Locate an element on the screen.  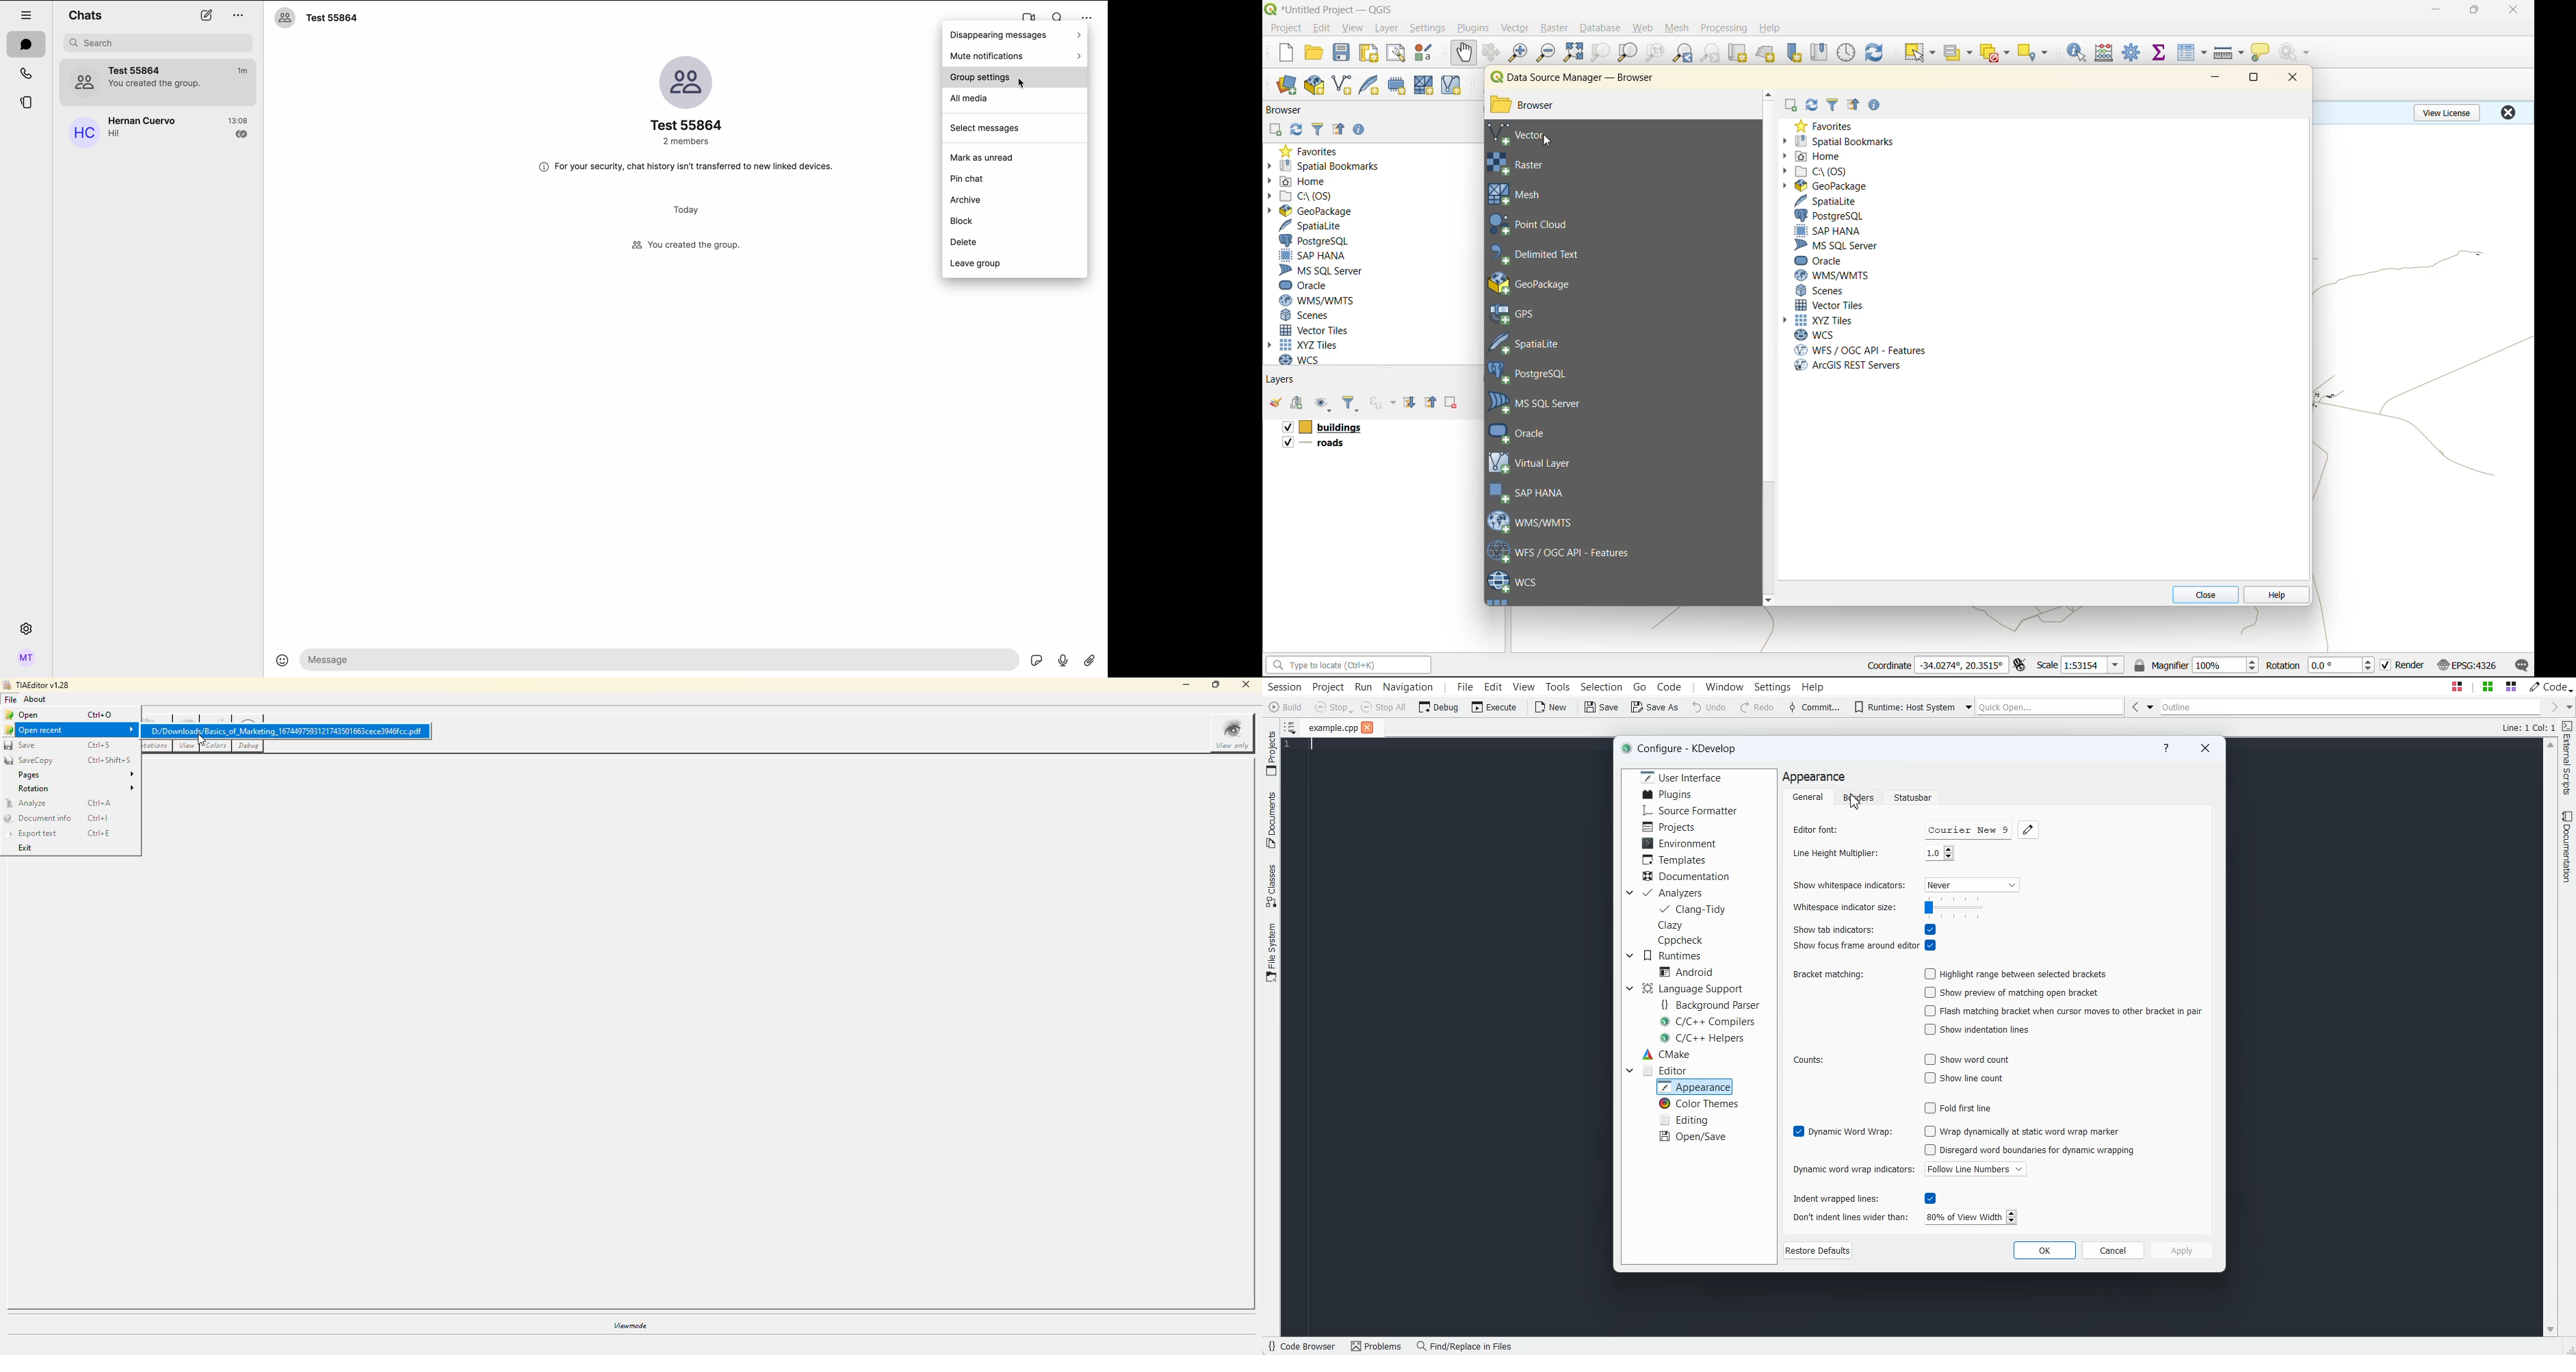
disappearing messages is located at coordinates (1015, 35).